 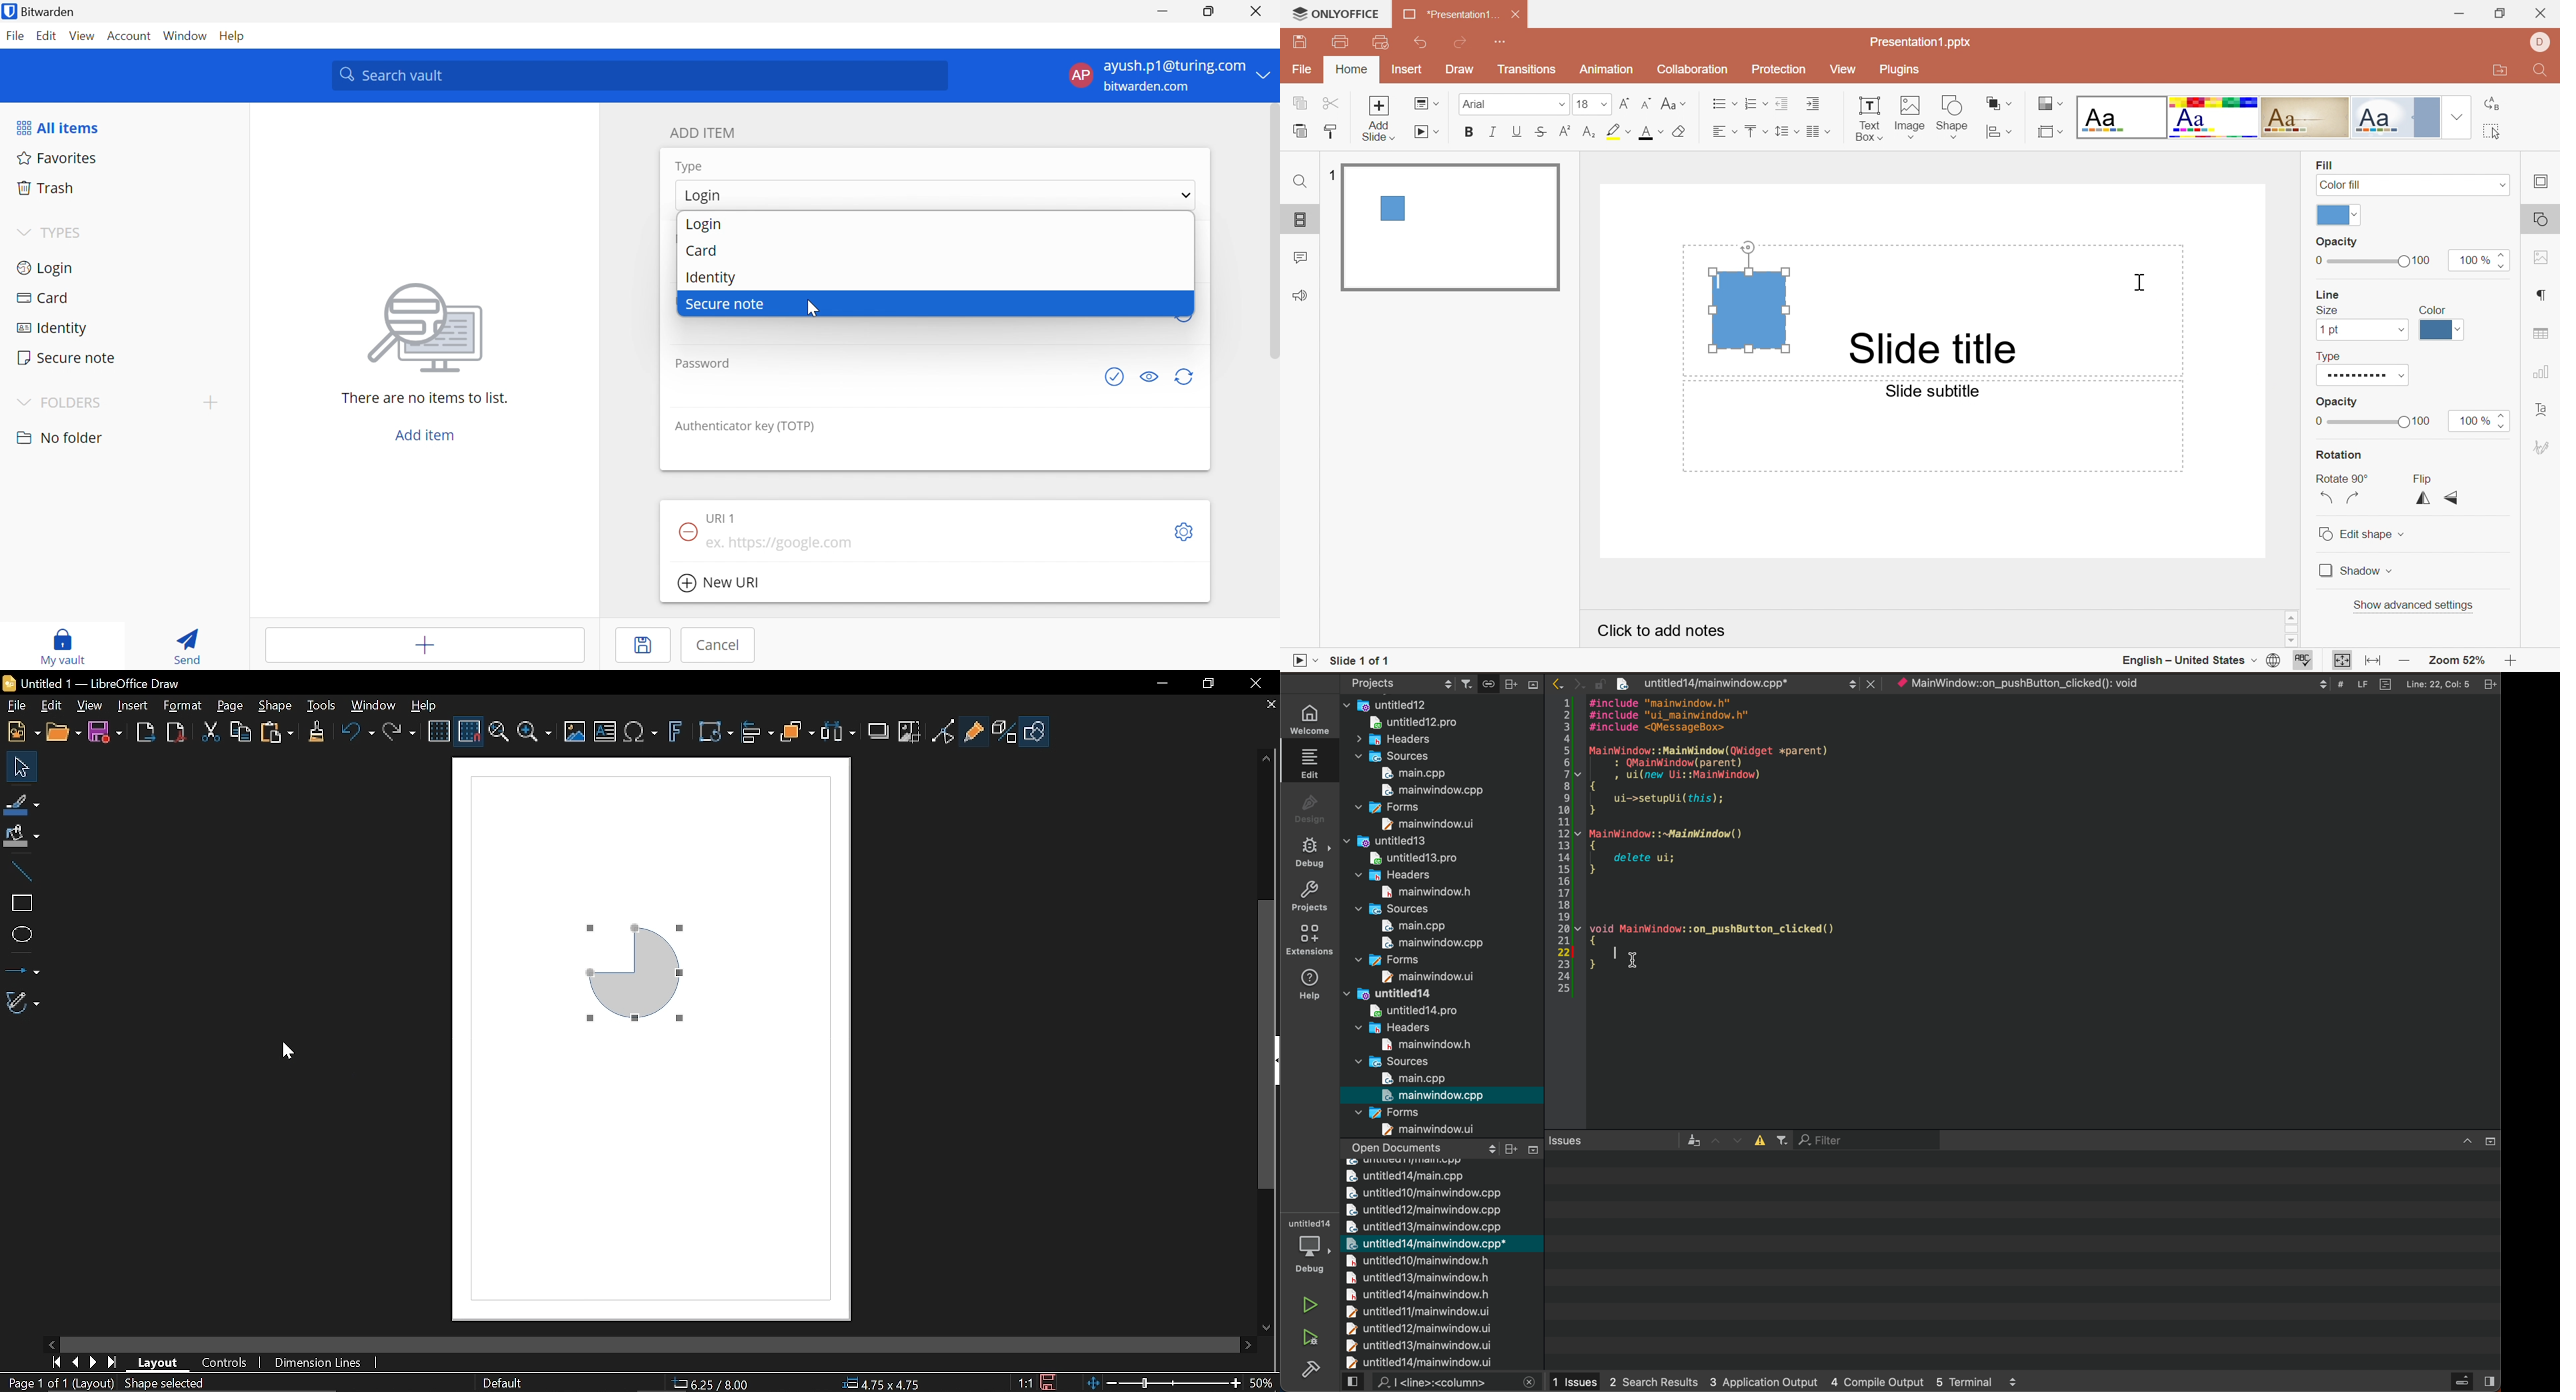 I want to click on Close tab, so click(x=1271, y=705).